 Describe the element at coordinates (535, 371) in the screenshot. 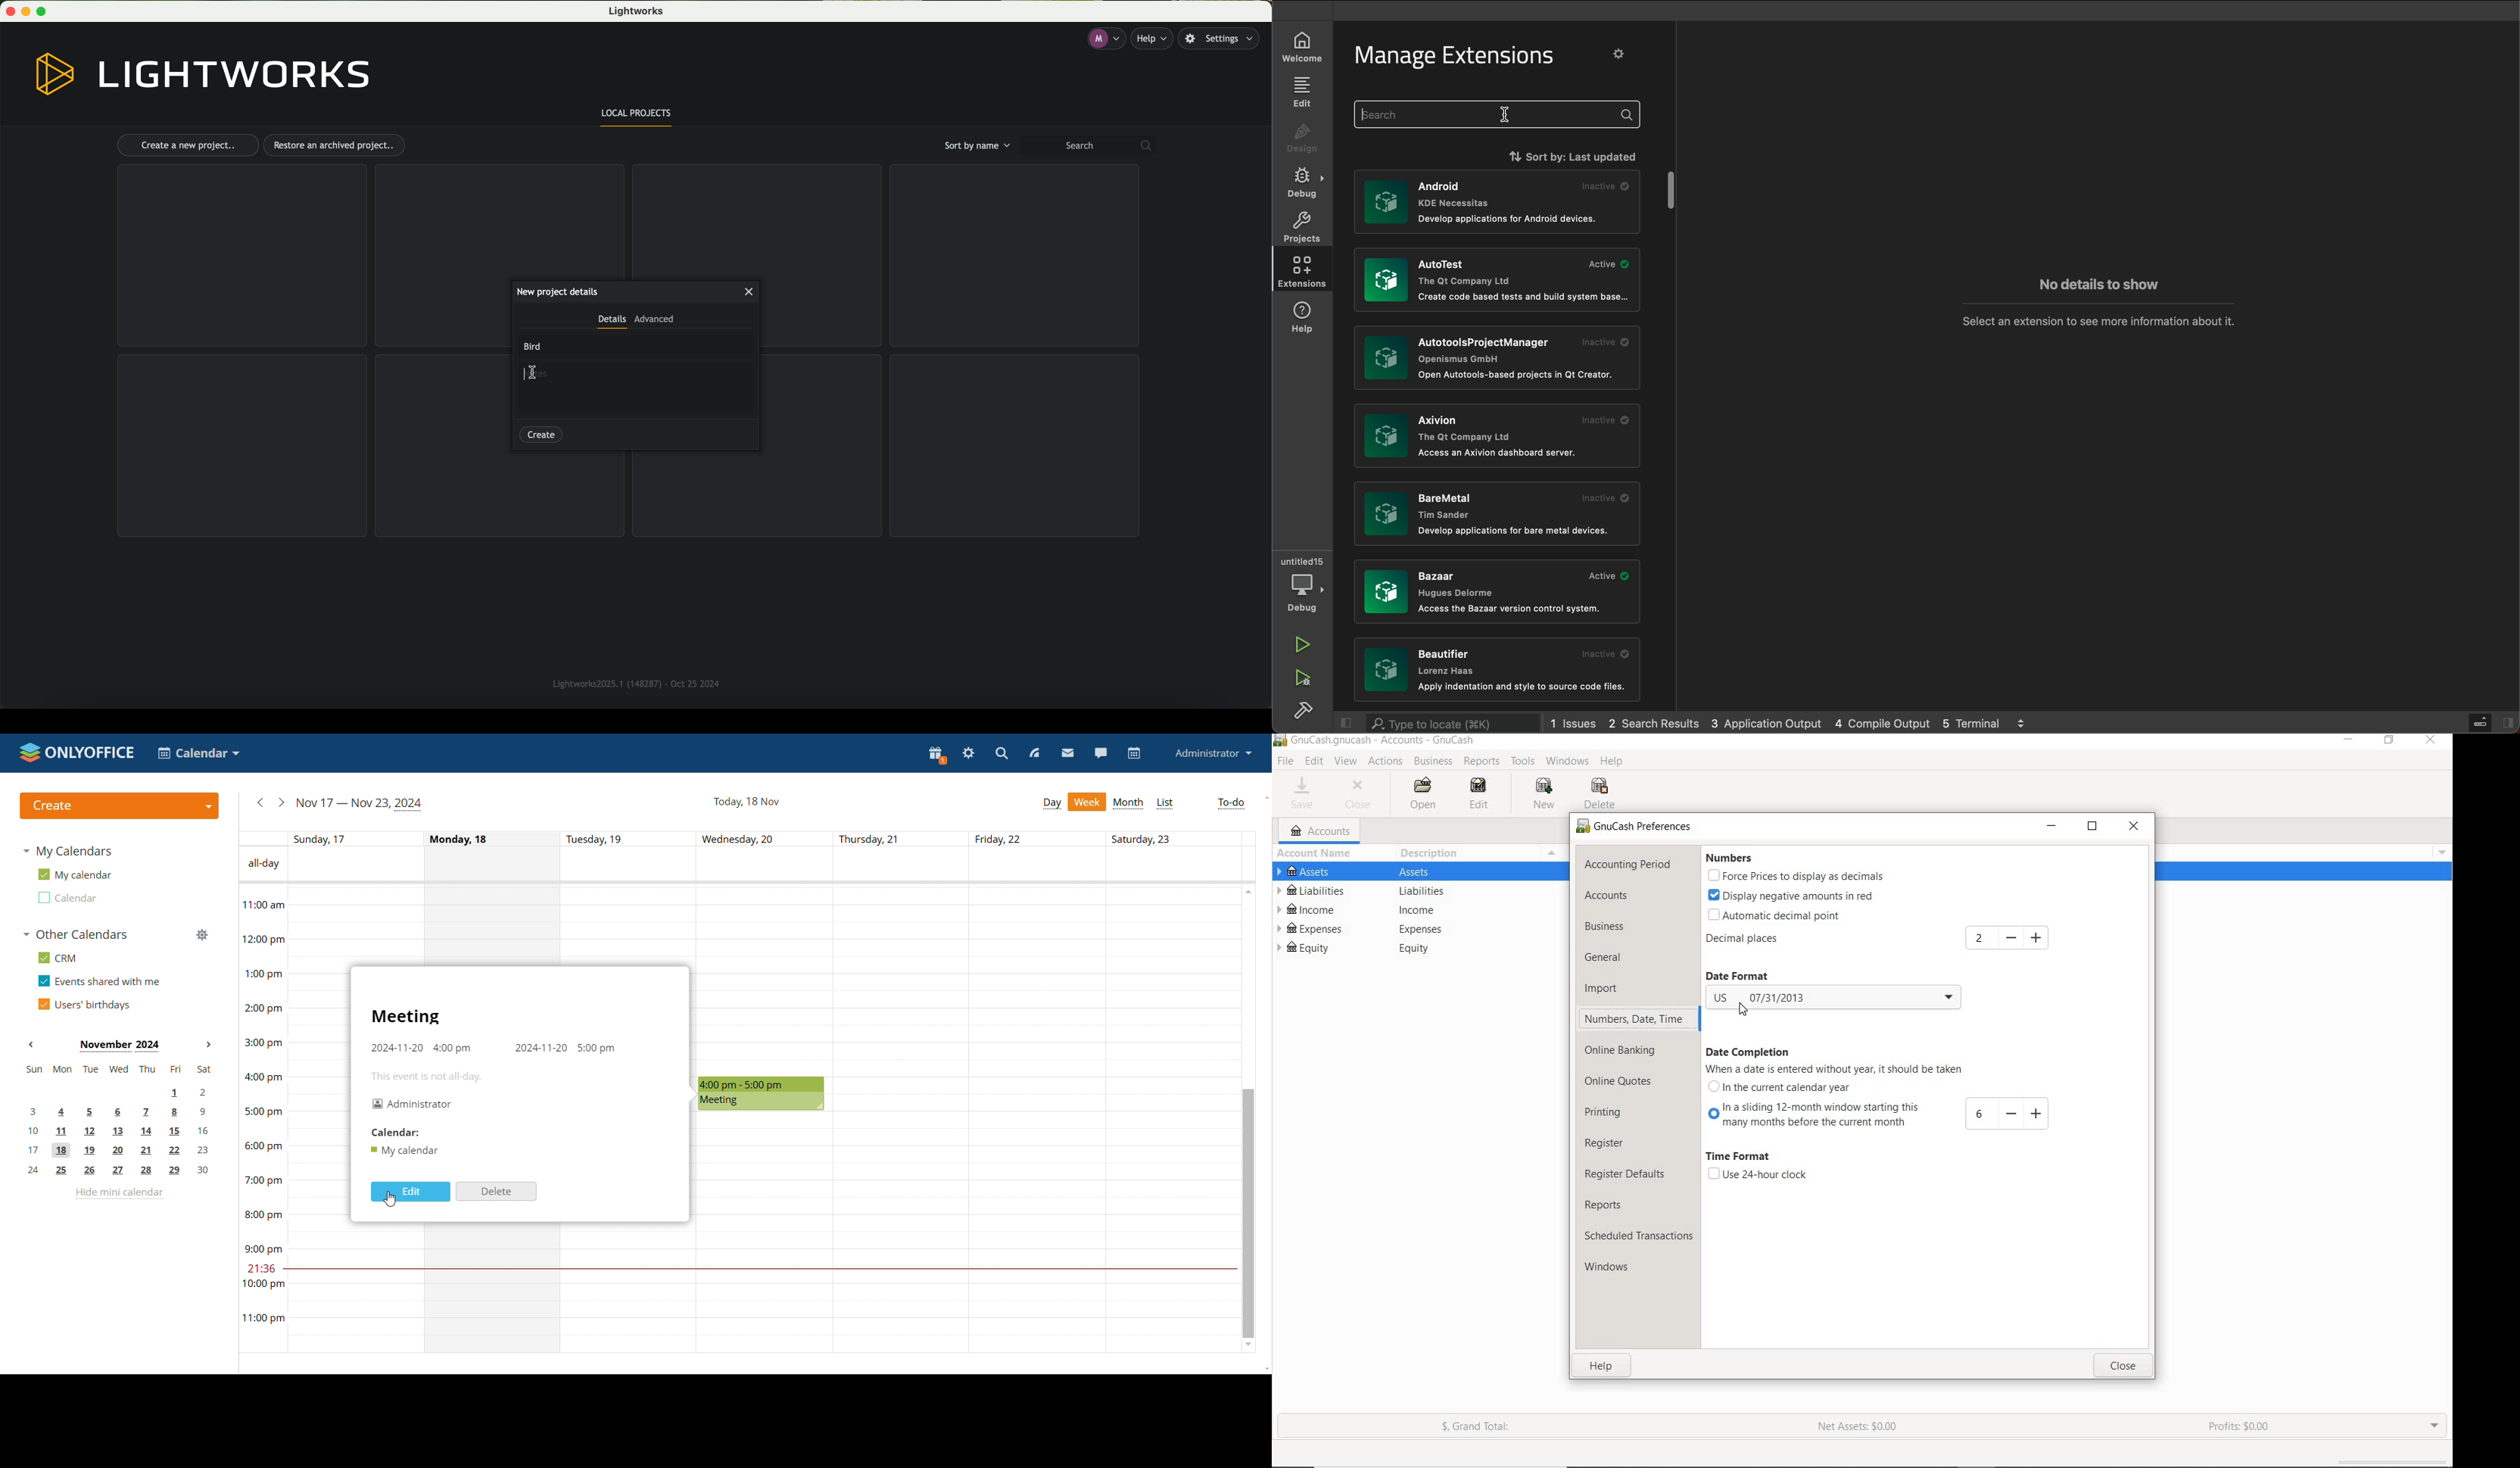

I see `typing` at that location.